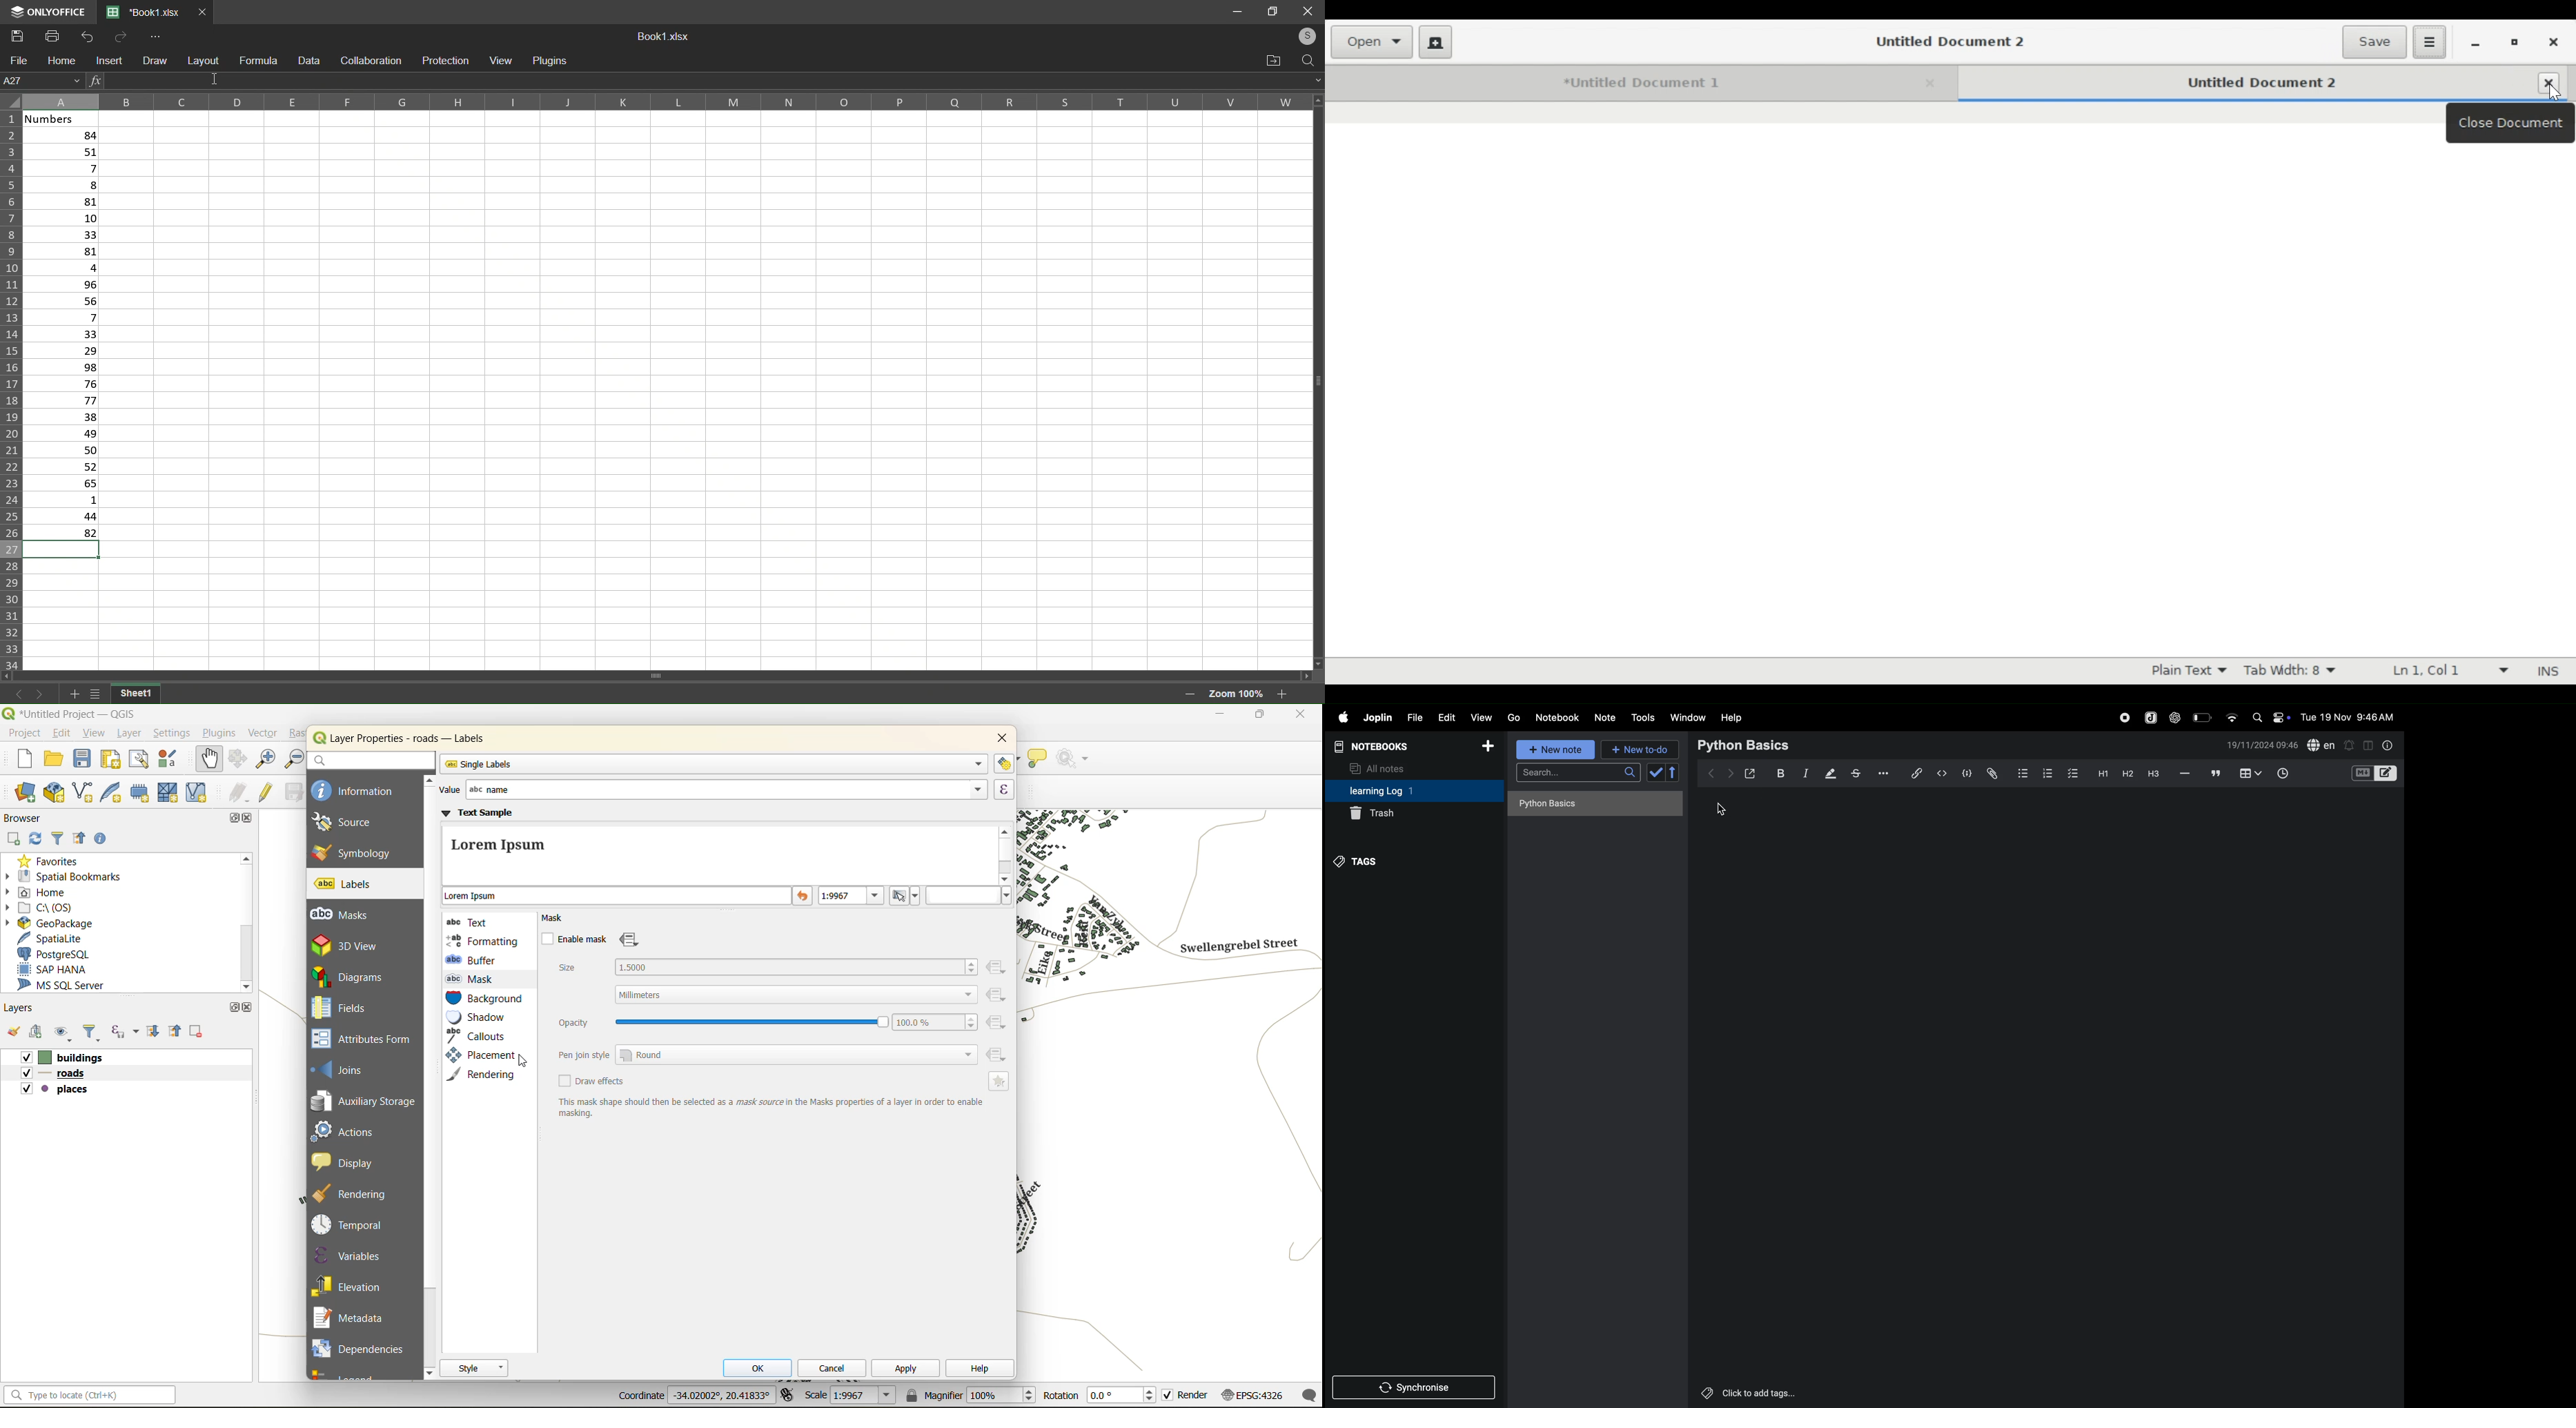  Describe the element at coordinates (1559, 717) in the screenshot. I see `notebook` at that location.